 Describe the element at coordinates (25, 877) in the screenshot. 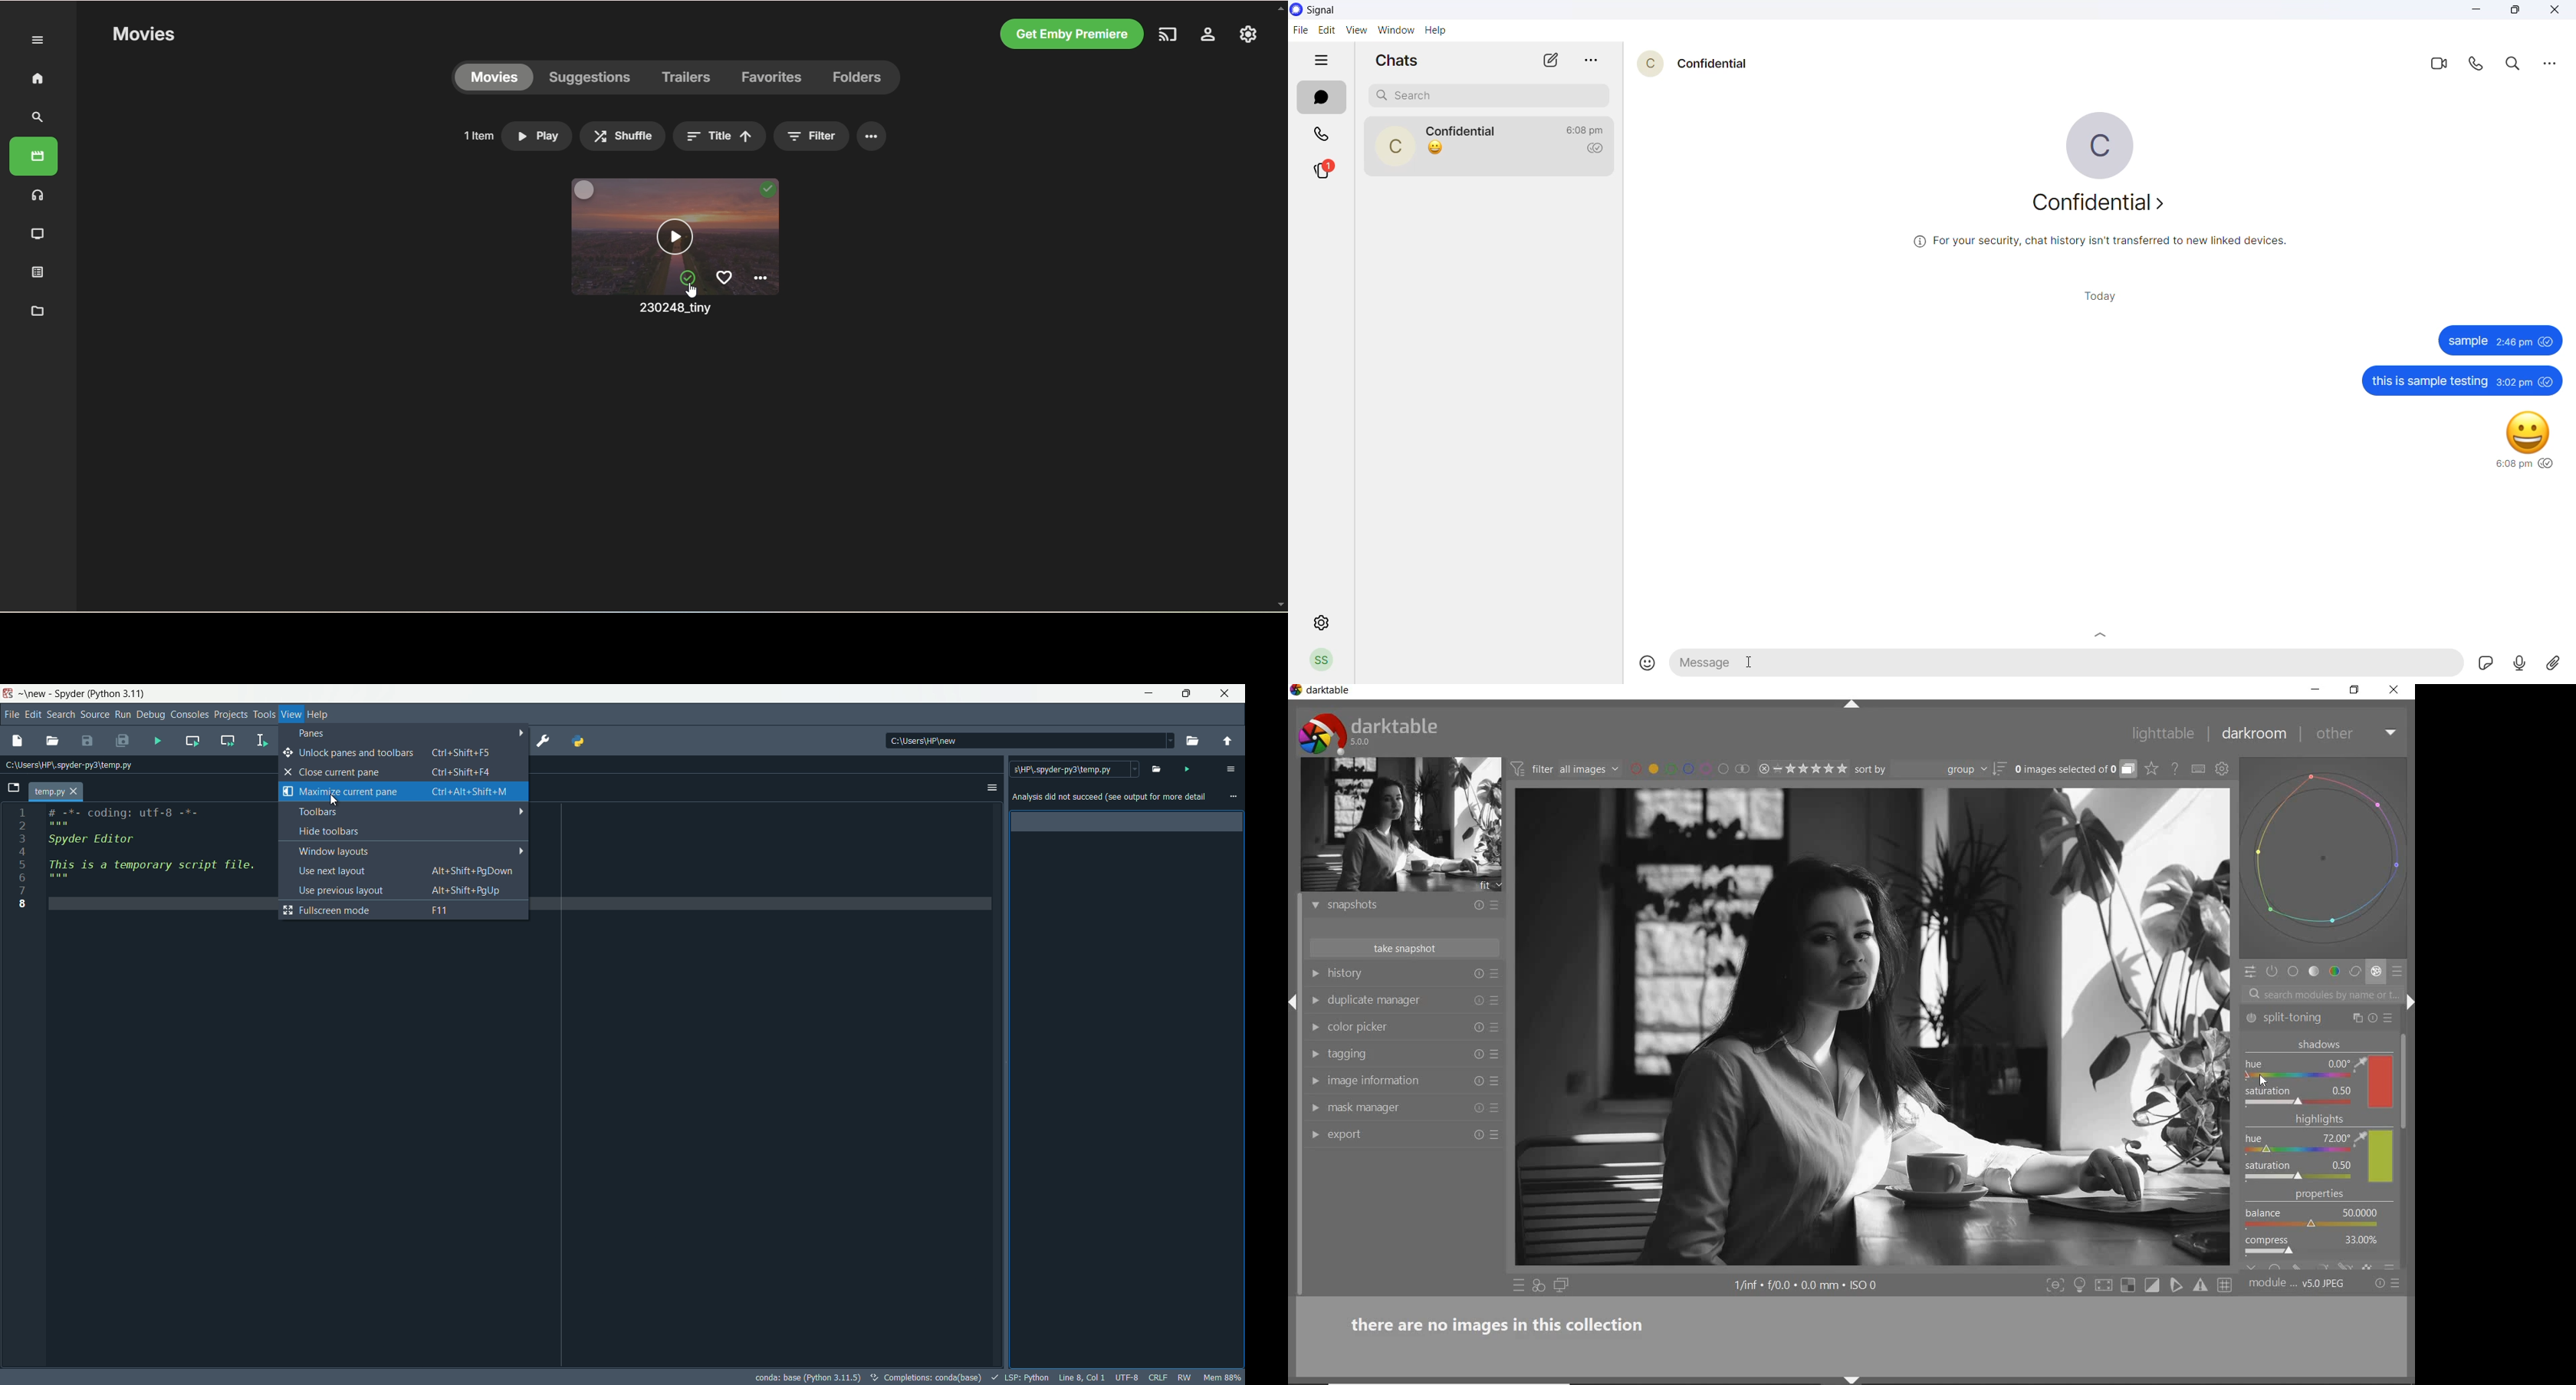

I see `6` at that location.